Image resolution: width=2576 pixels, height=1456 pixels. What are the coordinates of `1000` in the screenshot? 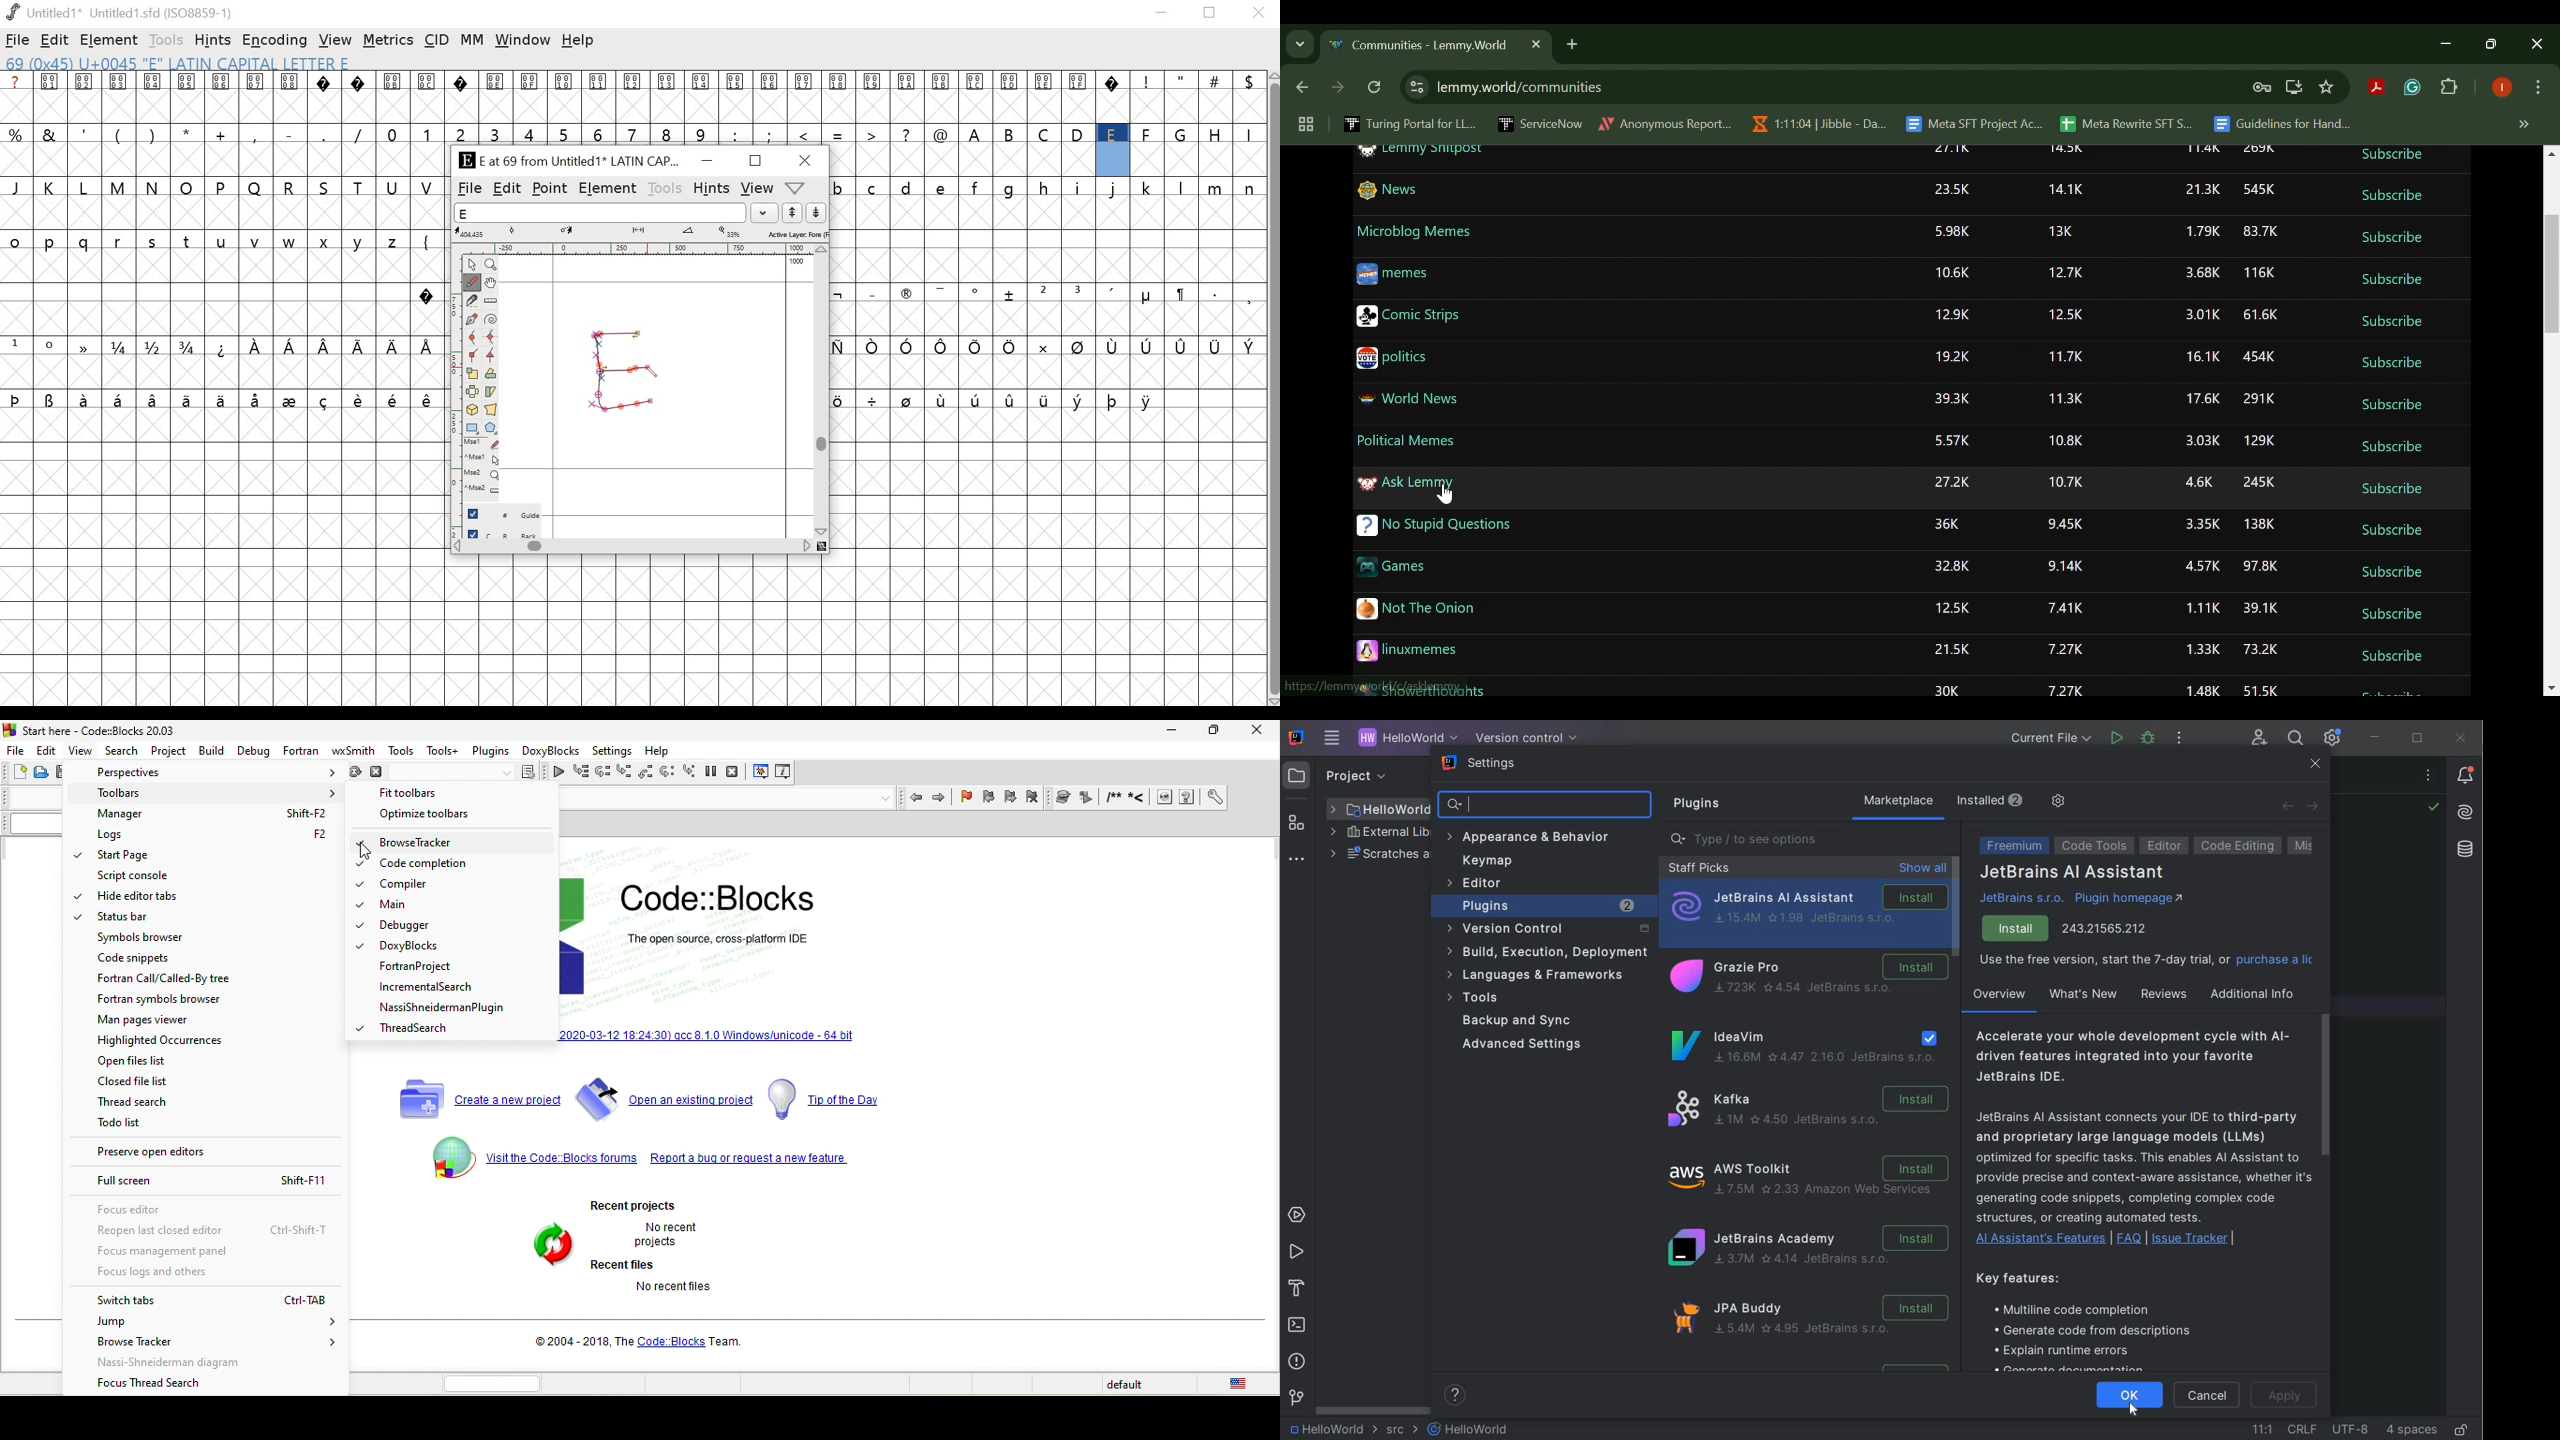 It's located at (797, 262).